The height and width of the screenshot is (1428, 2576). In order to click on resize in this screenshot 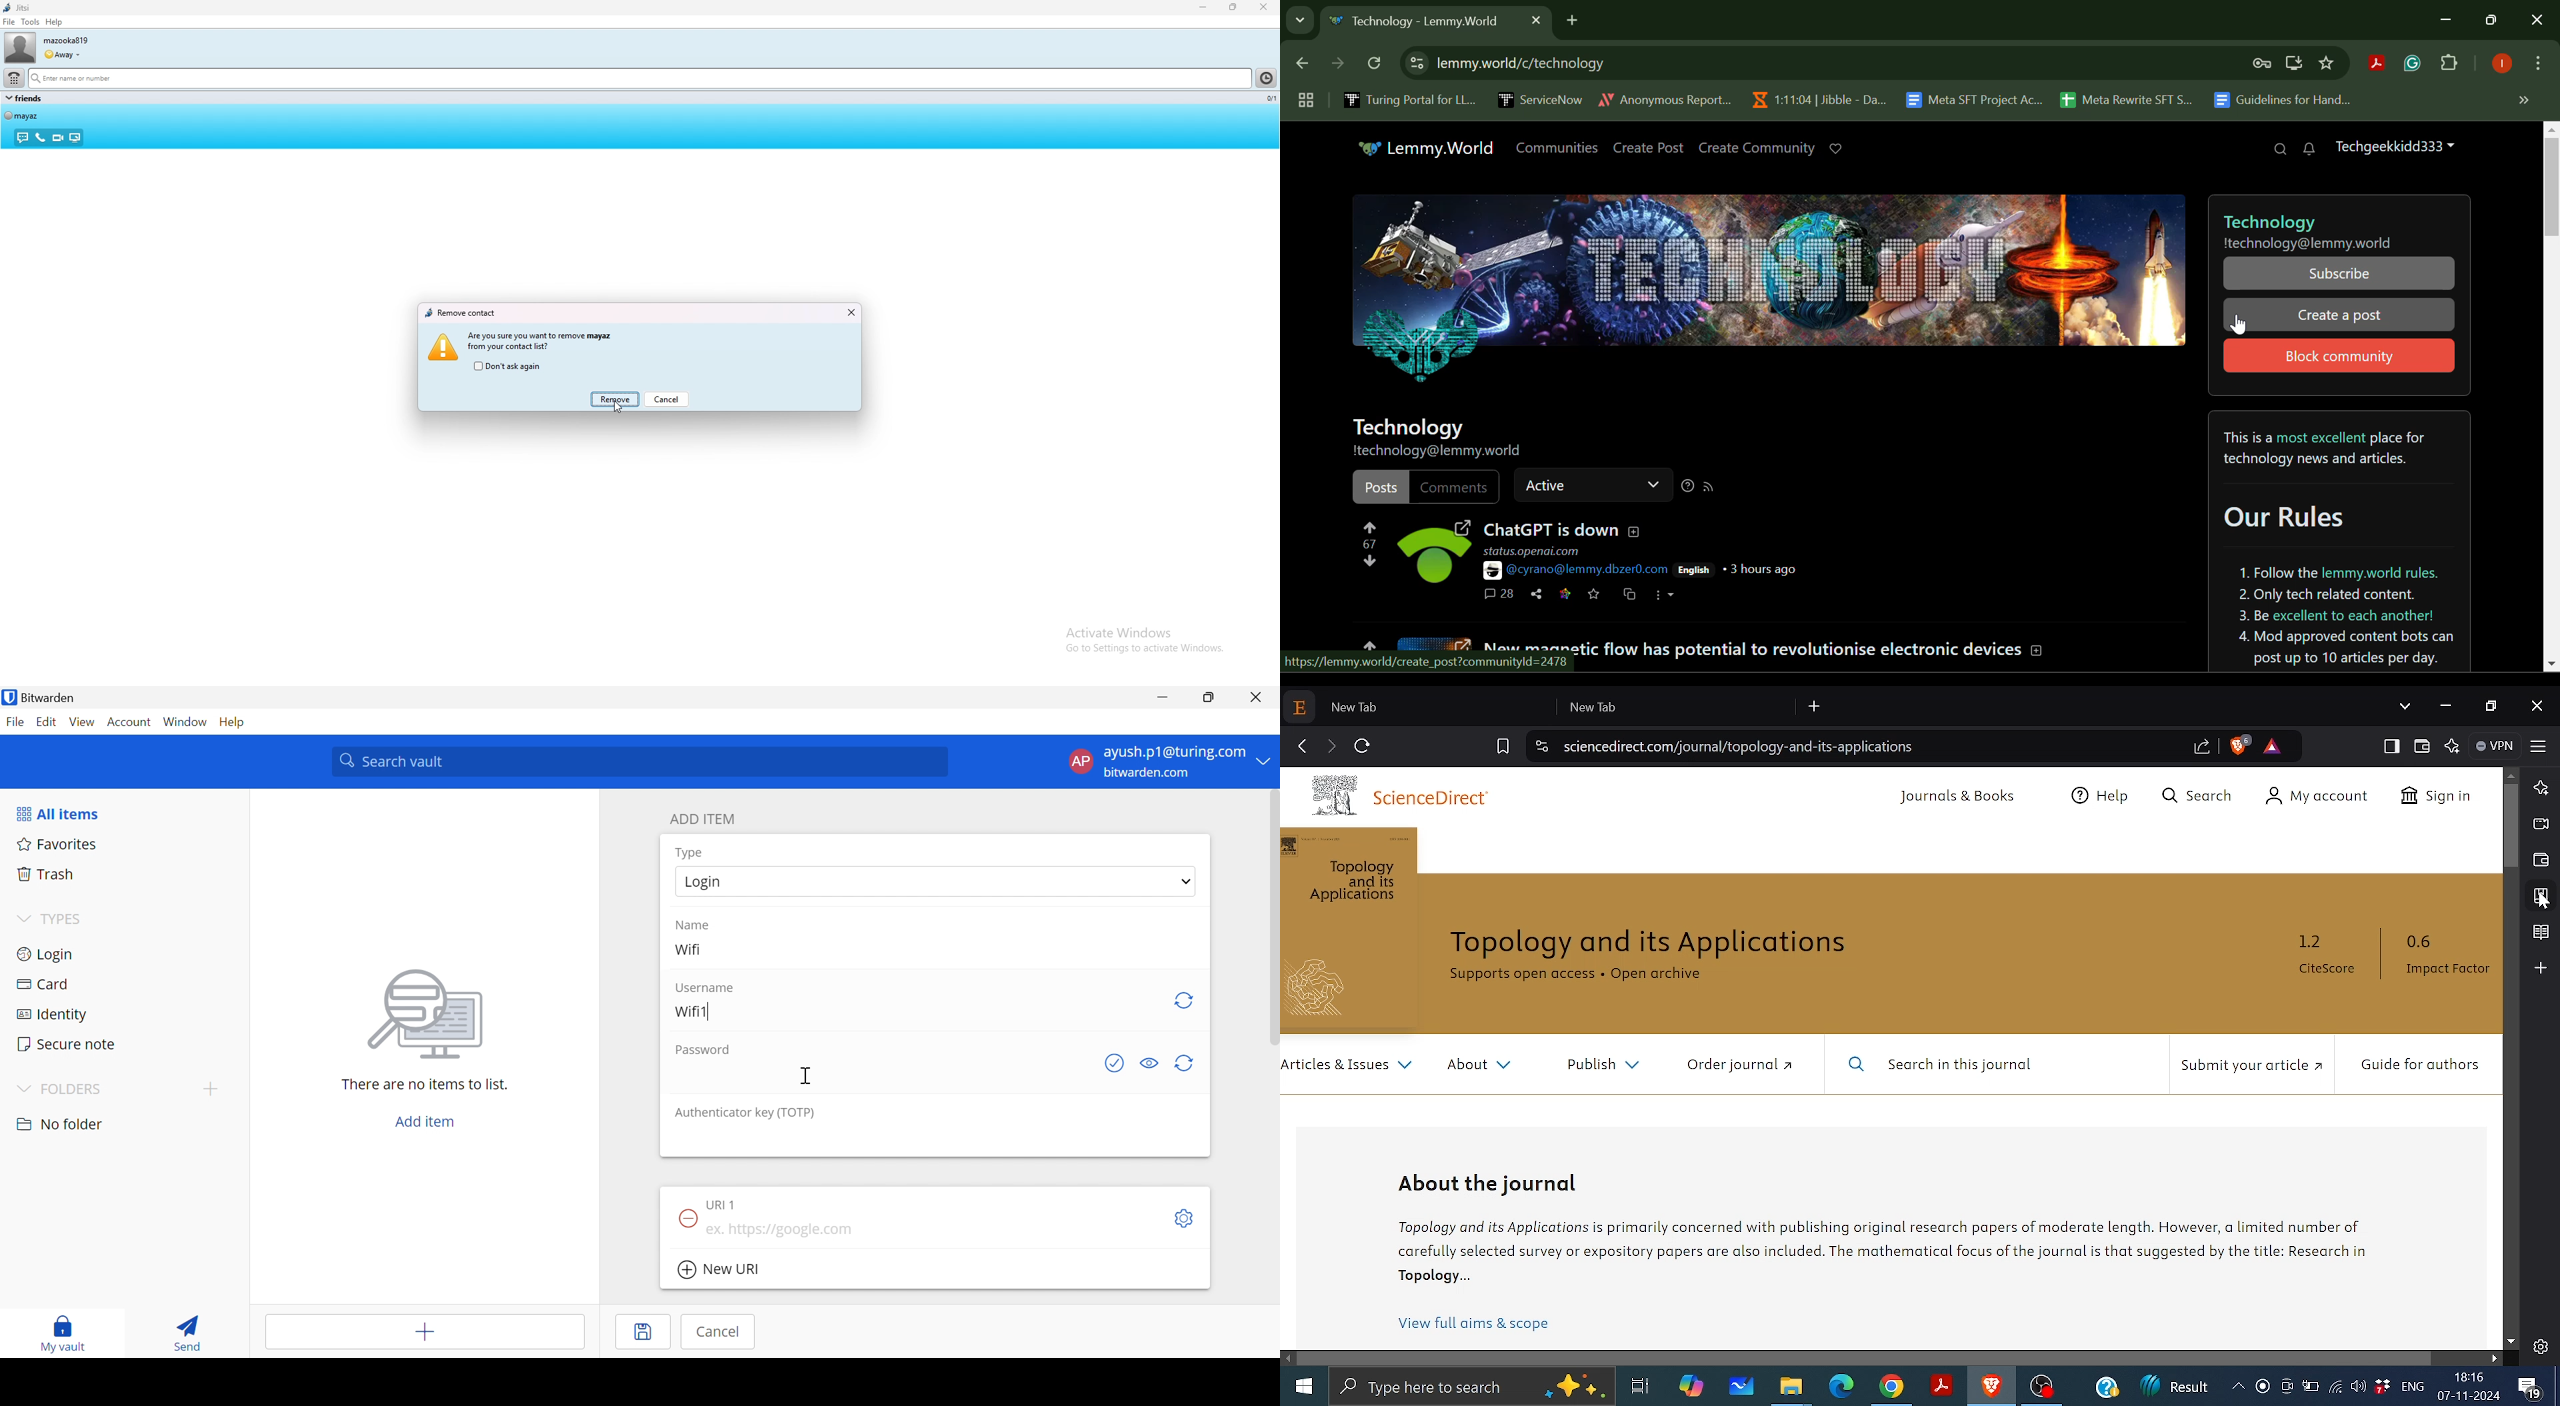, I will do `click(1235, 7)`.